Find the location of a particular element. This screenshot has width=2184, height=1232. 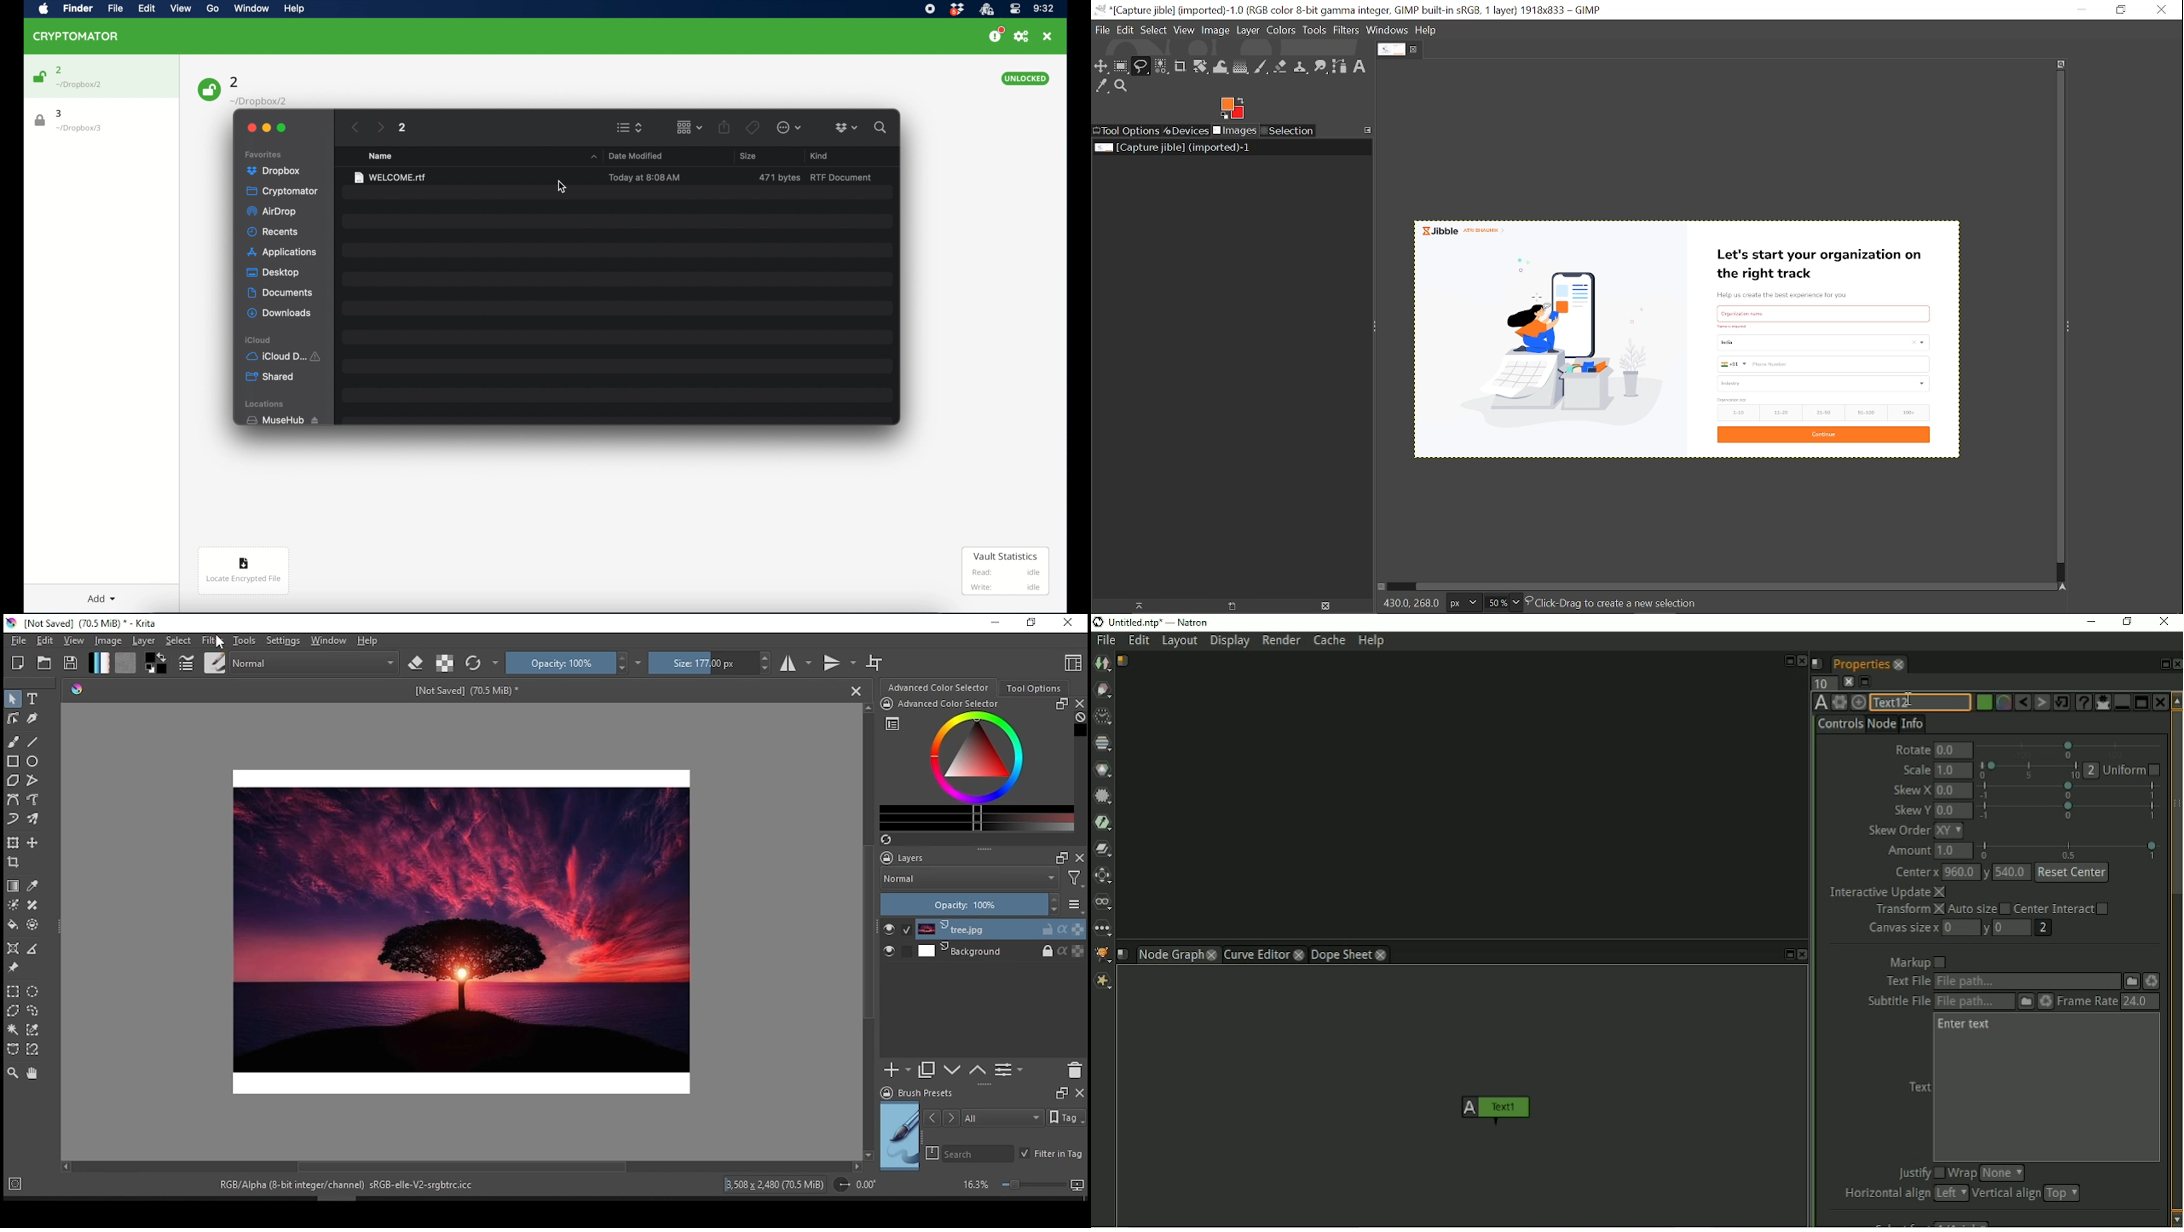

Close is located at coordinates (2162, 9).